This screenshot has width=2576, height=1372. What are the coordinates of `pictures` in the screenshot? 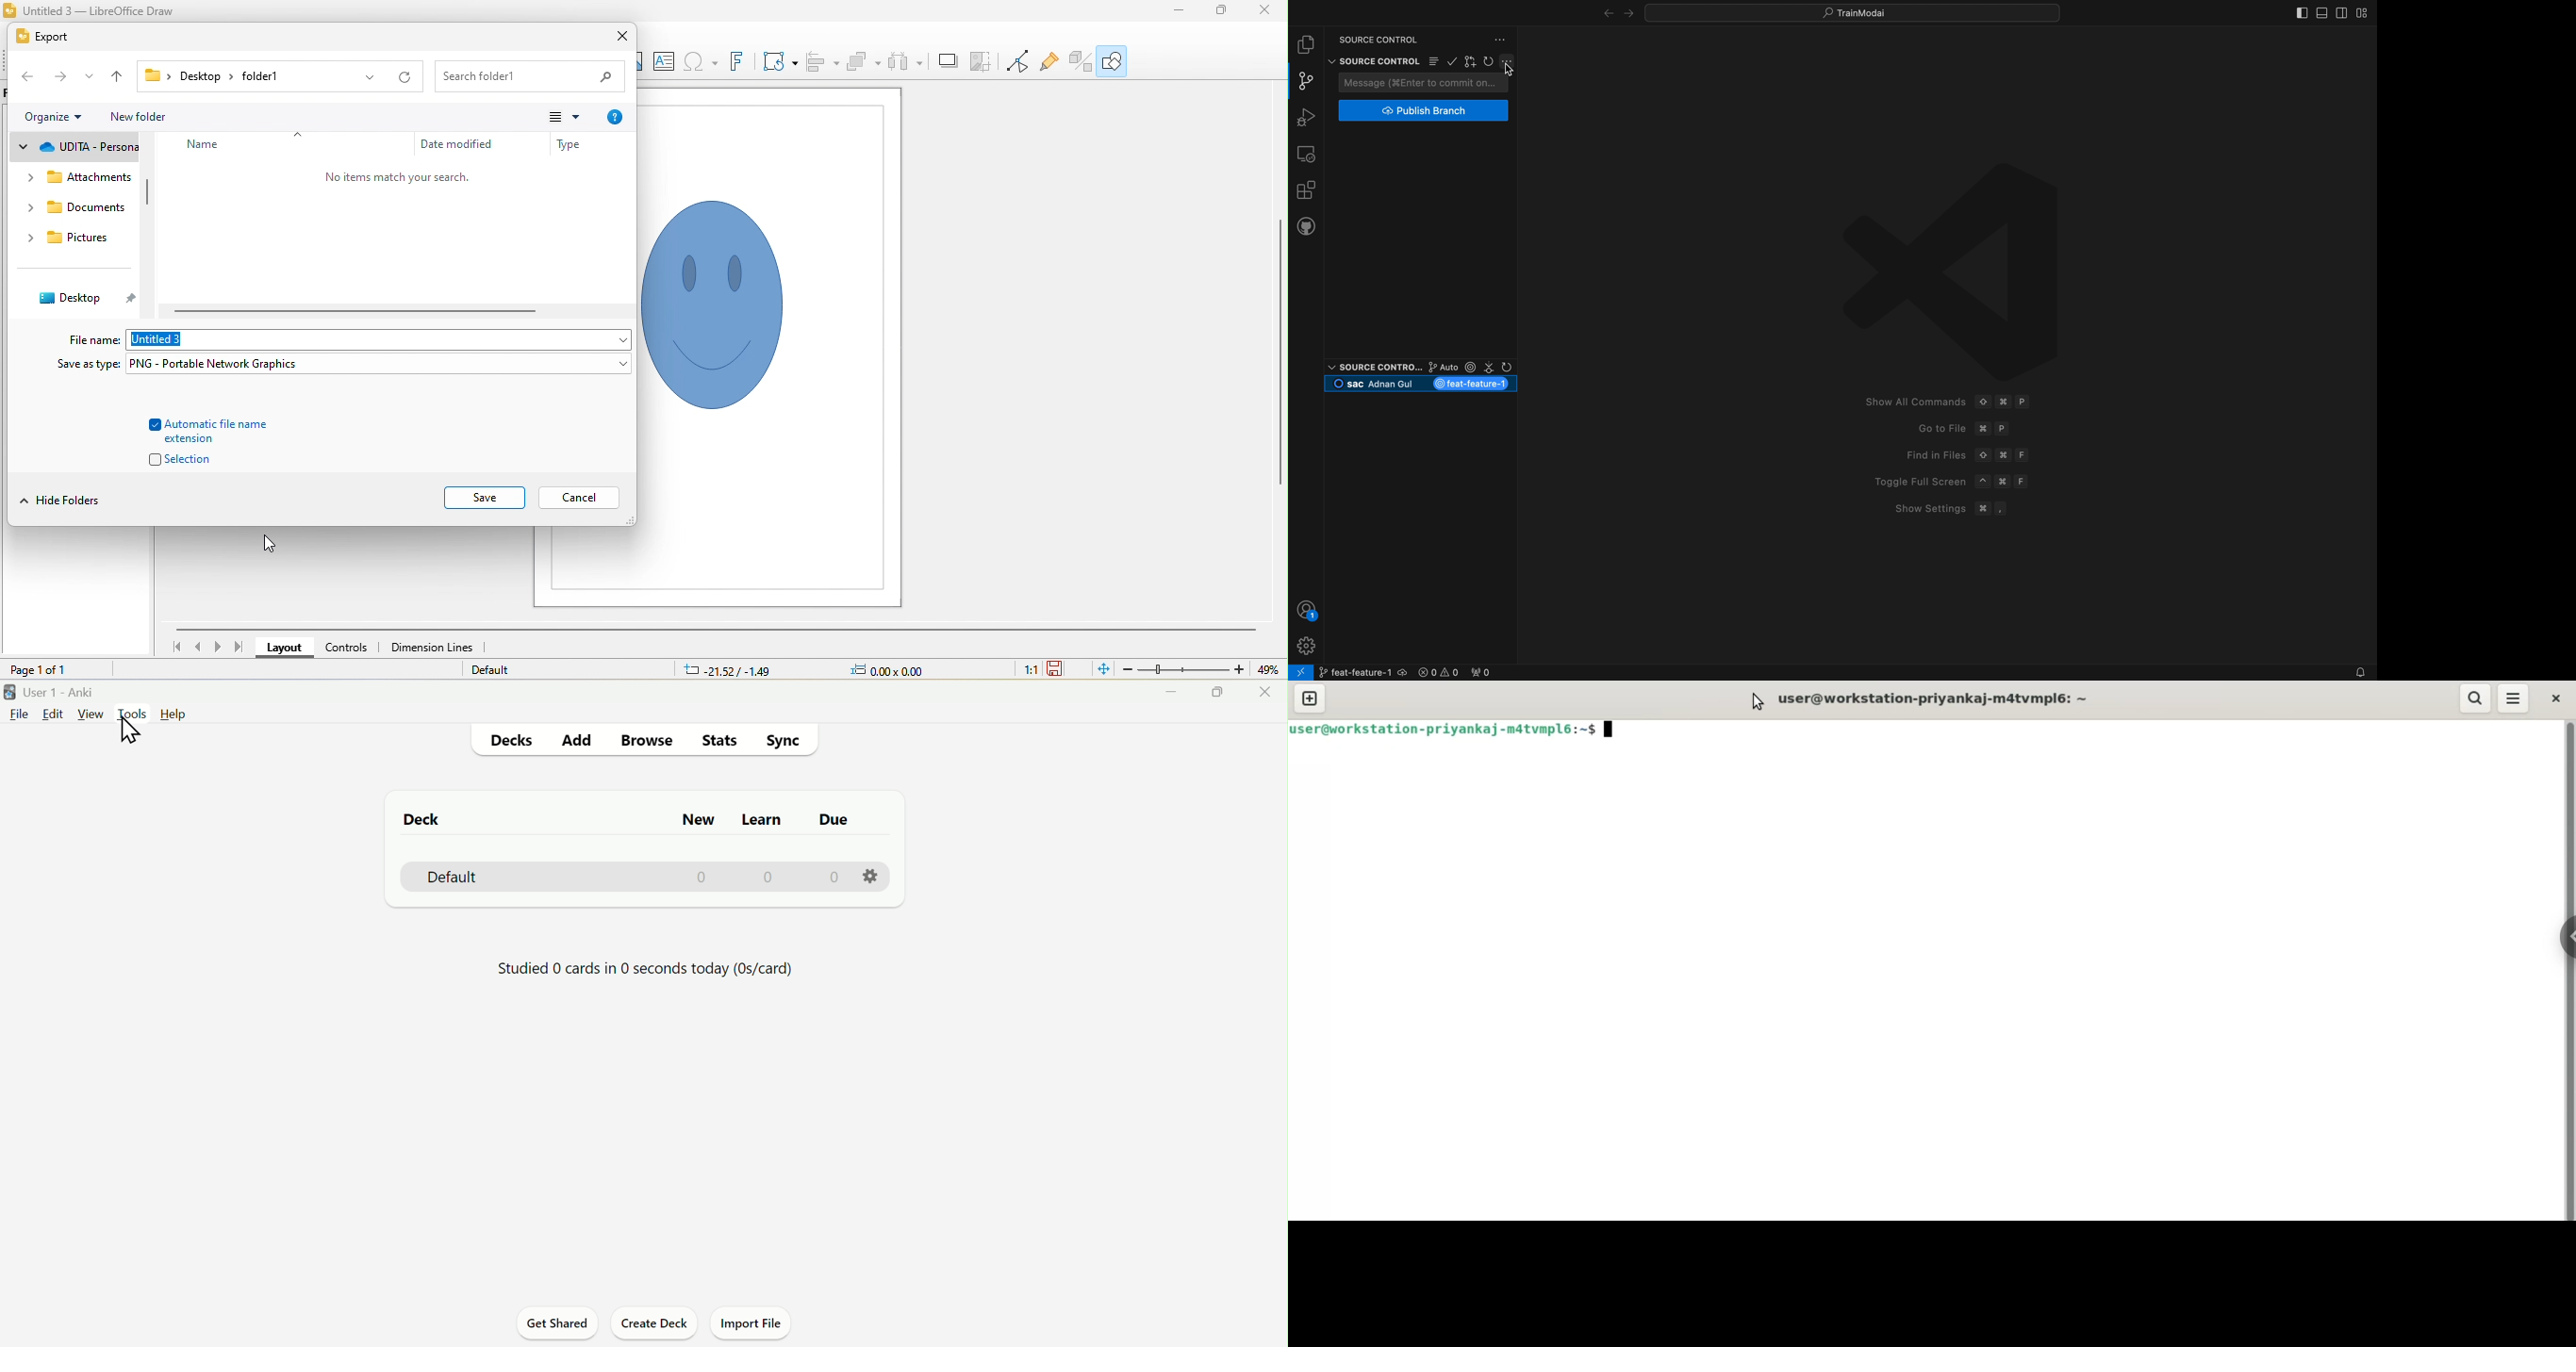 It's located at (84, 238).